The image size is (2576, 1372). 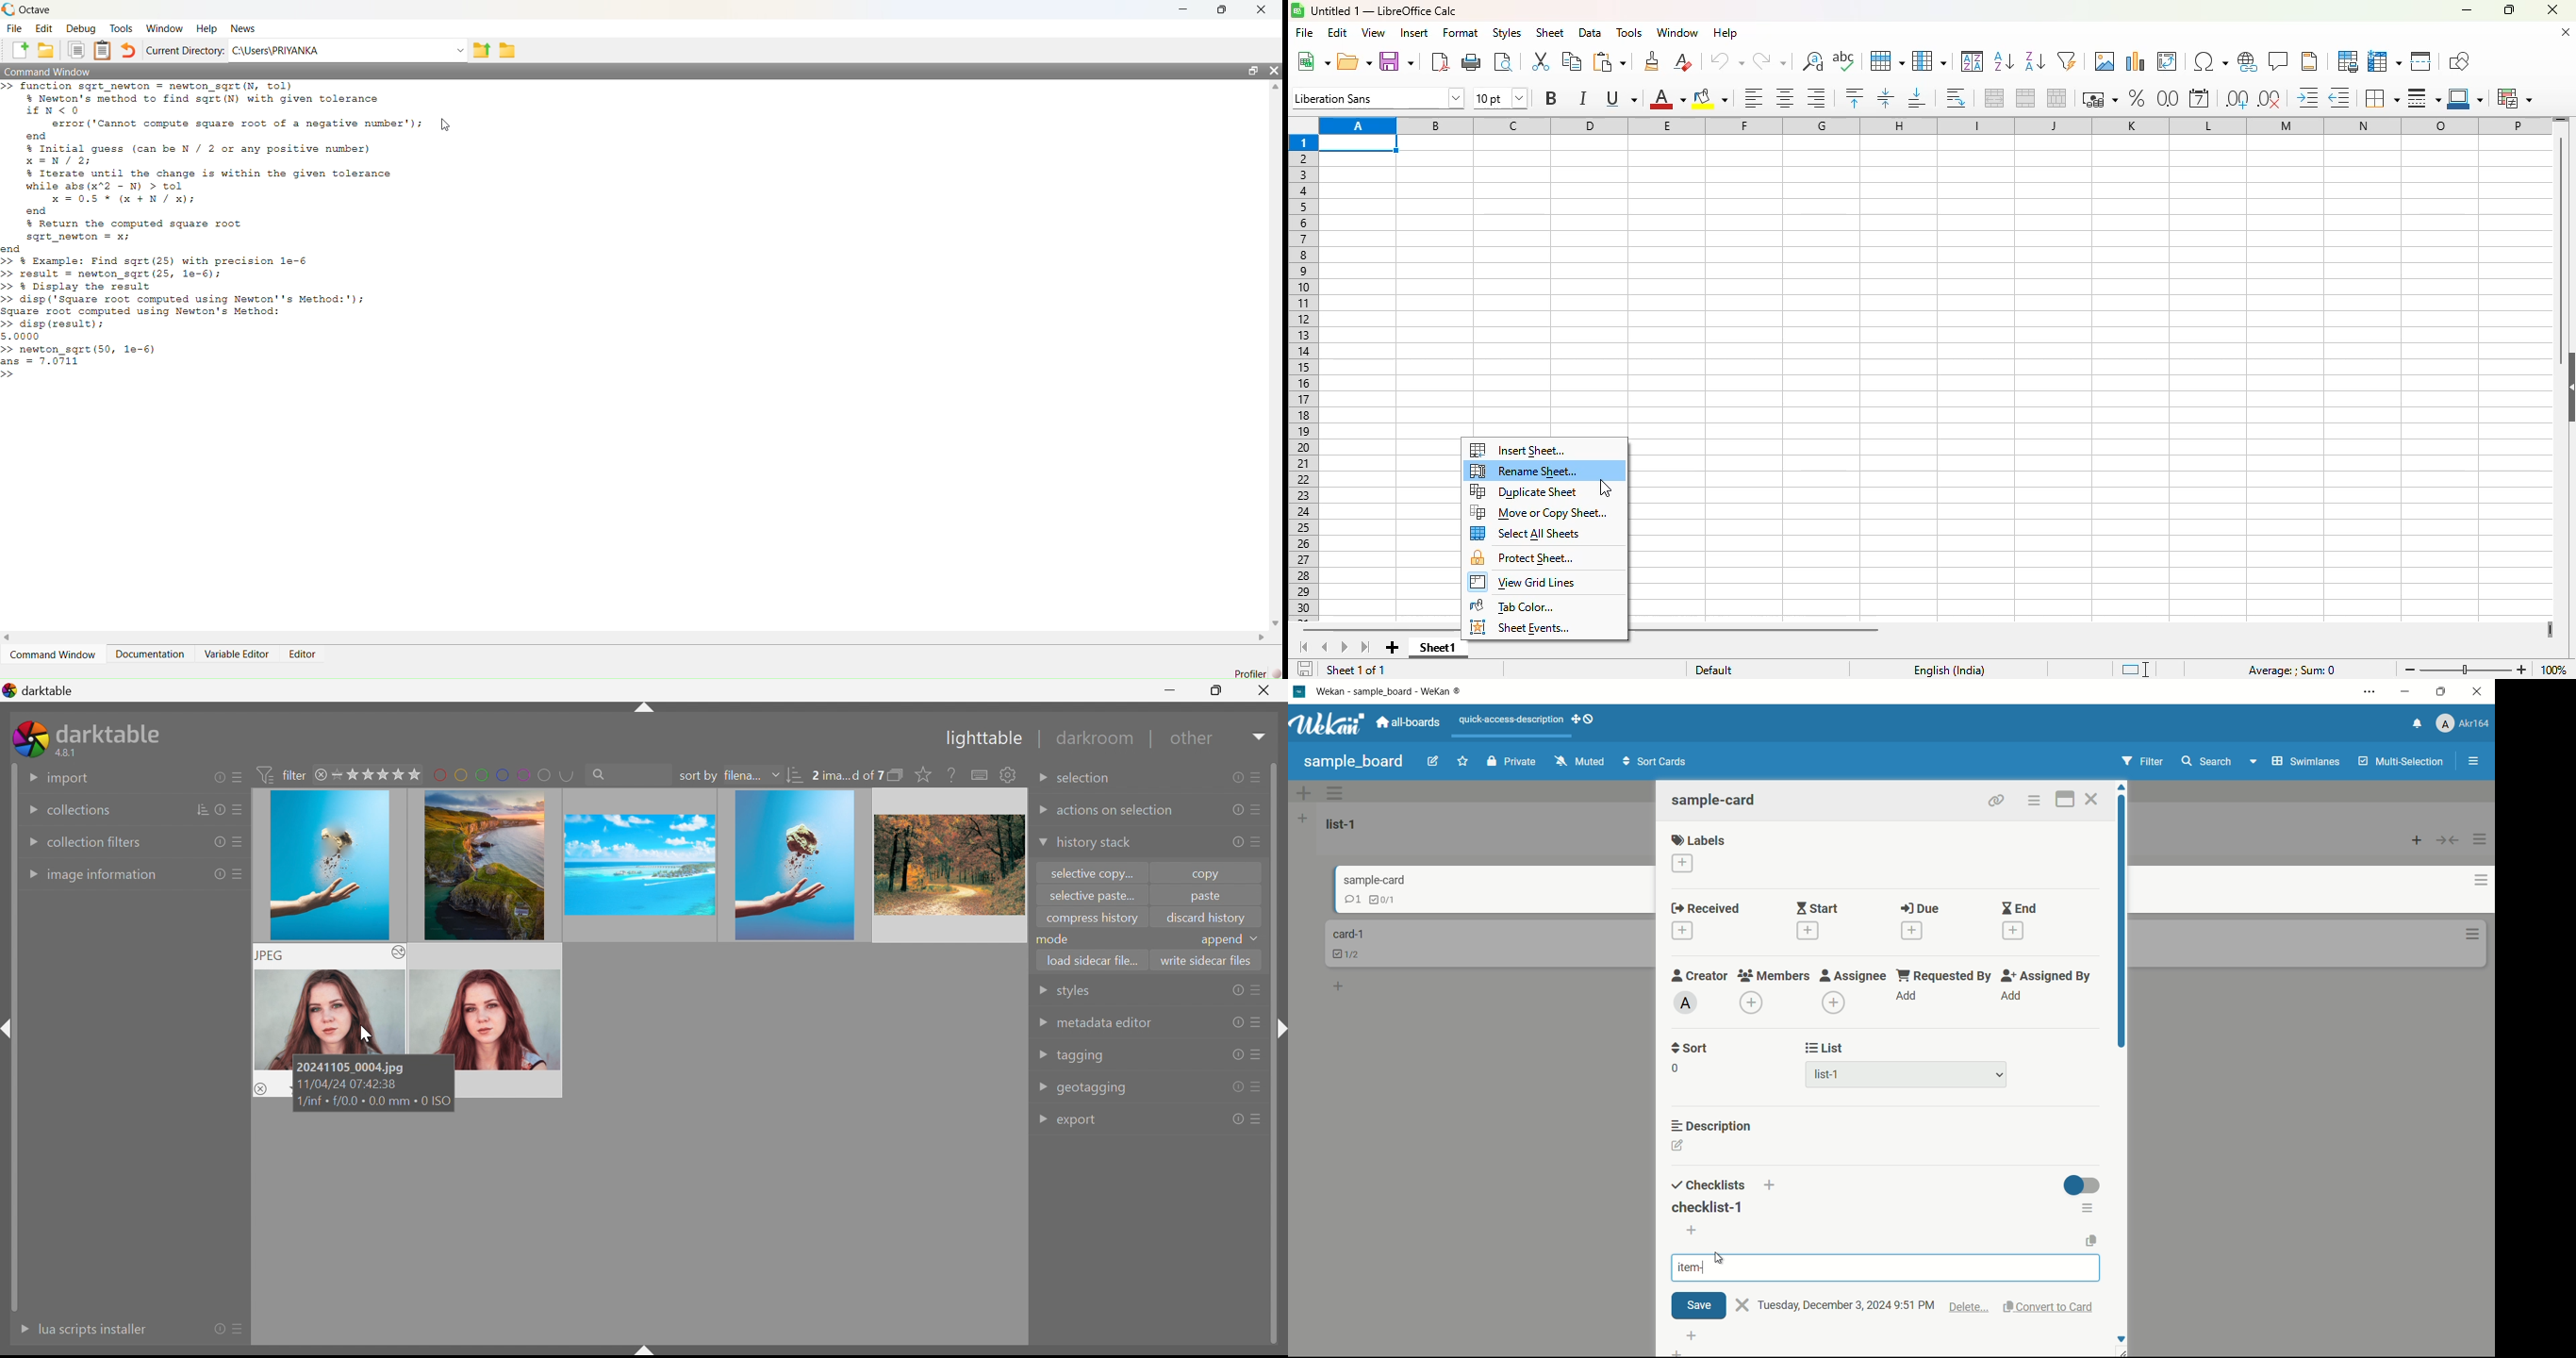 What do you see at coordinates (1666, 98) in the screenshot?
I see `font color` at bounding box center [1666, 98].